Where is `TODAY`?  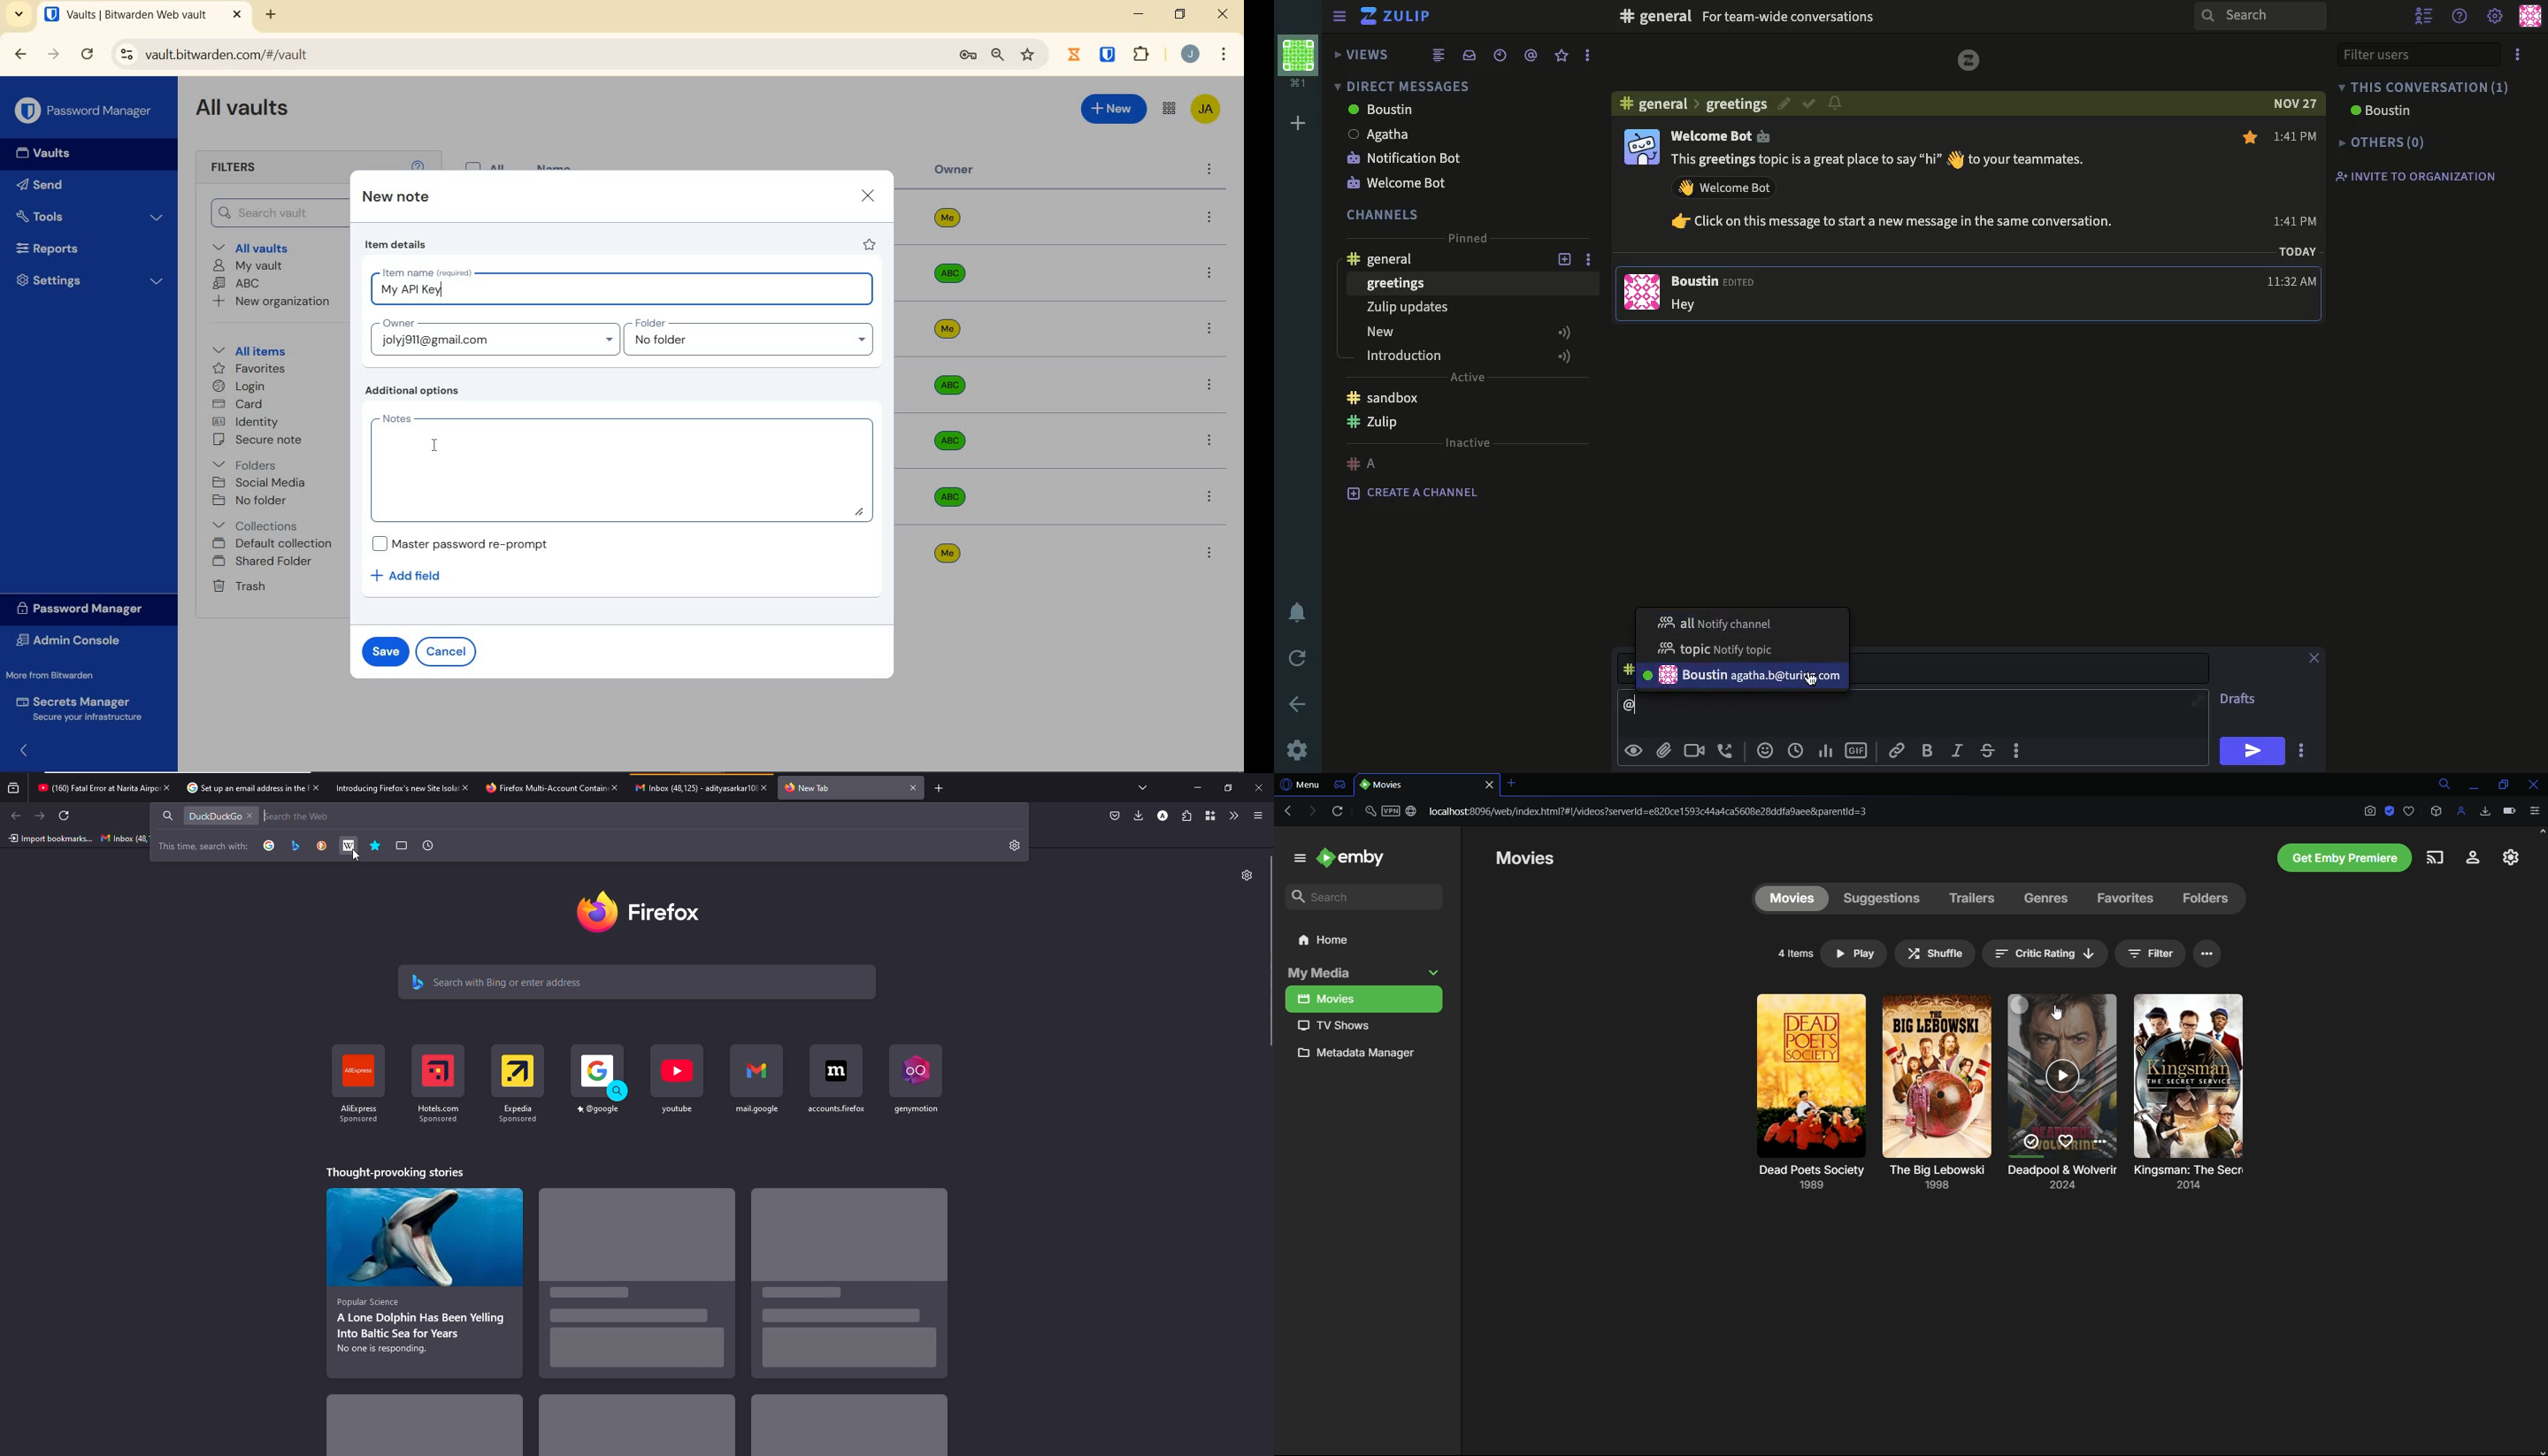
TODAY is located at coordinates (2298, 250).